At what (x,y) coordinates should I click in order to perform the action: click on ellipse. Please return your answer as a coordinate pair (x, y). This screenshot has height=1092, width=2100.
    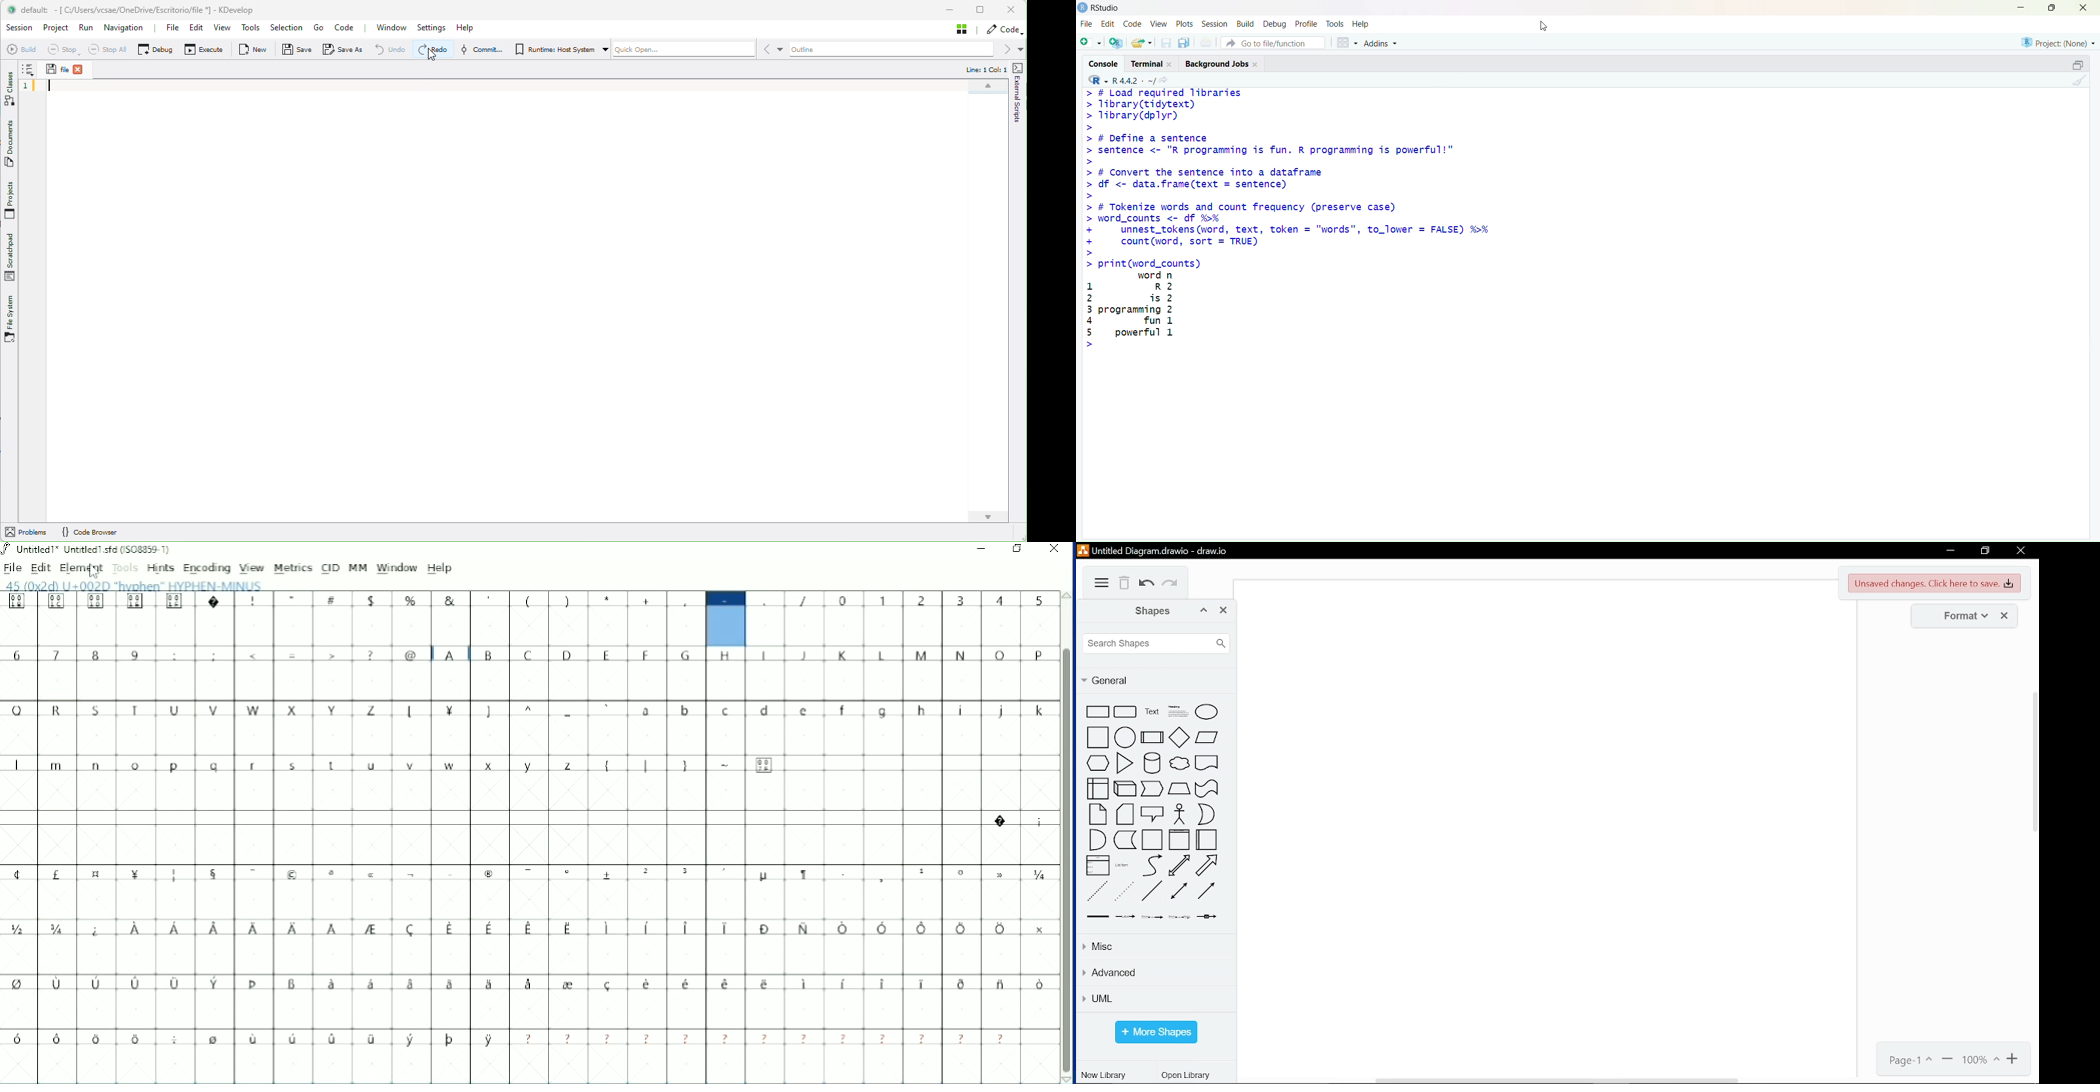
    Looking at the image, I should click on (1207, 714).